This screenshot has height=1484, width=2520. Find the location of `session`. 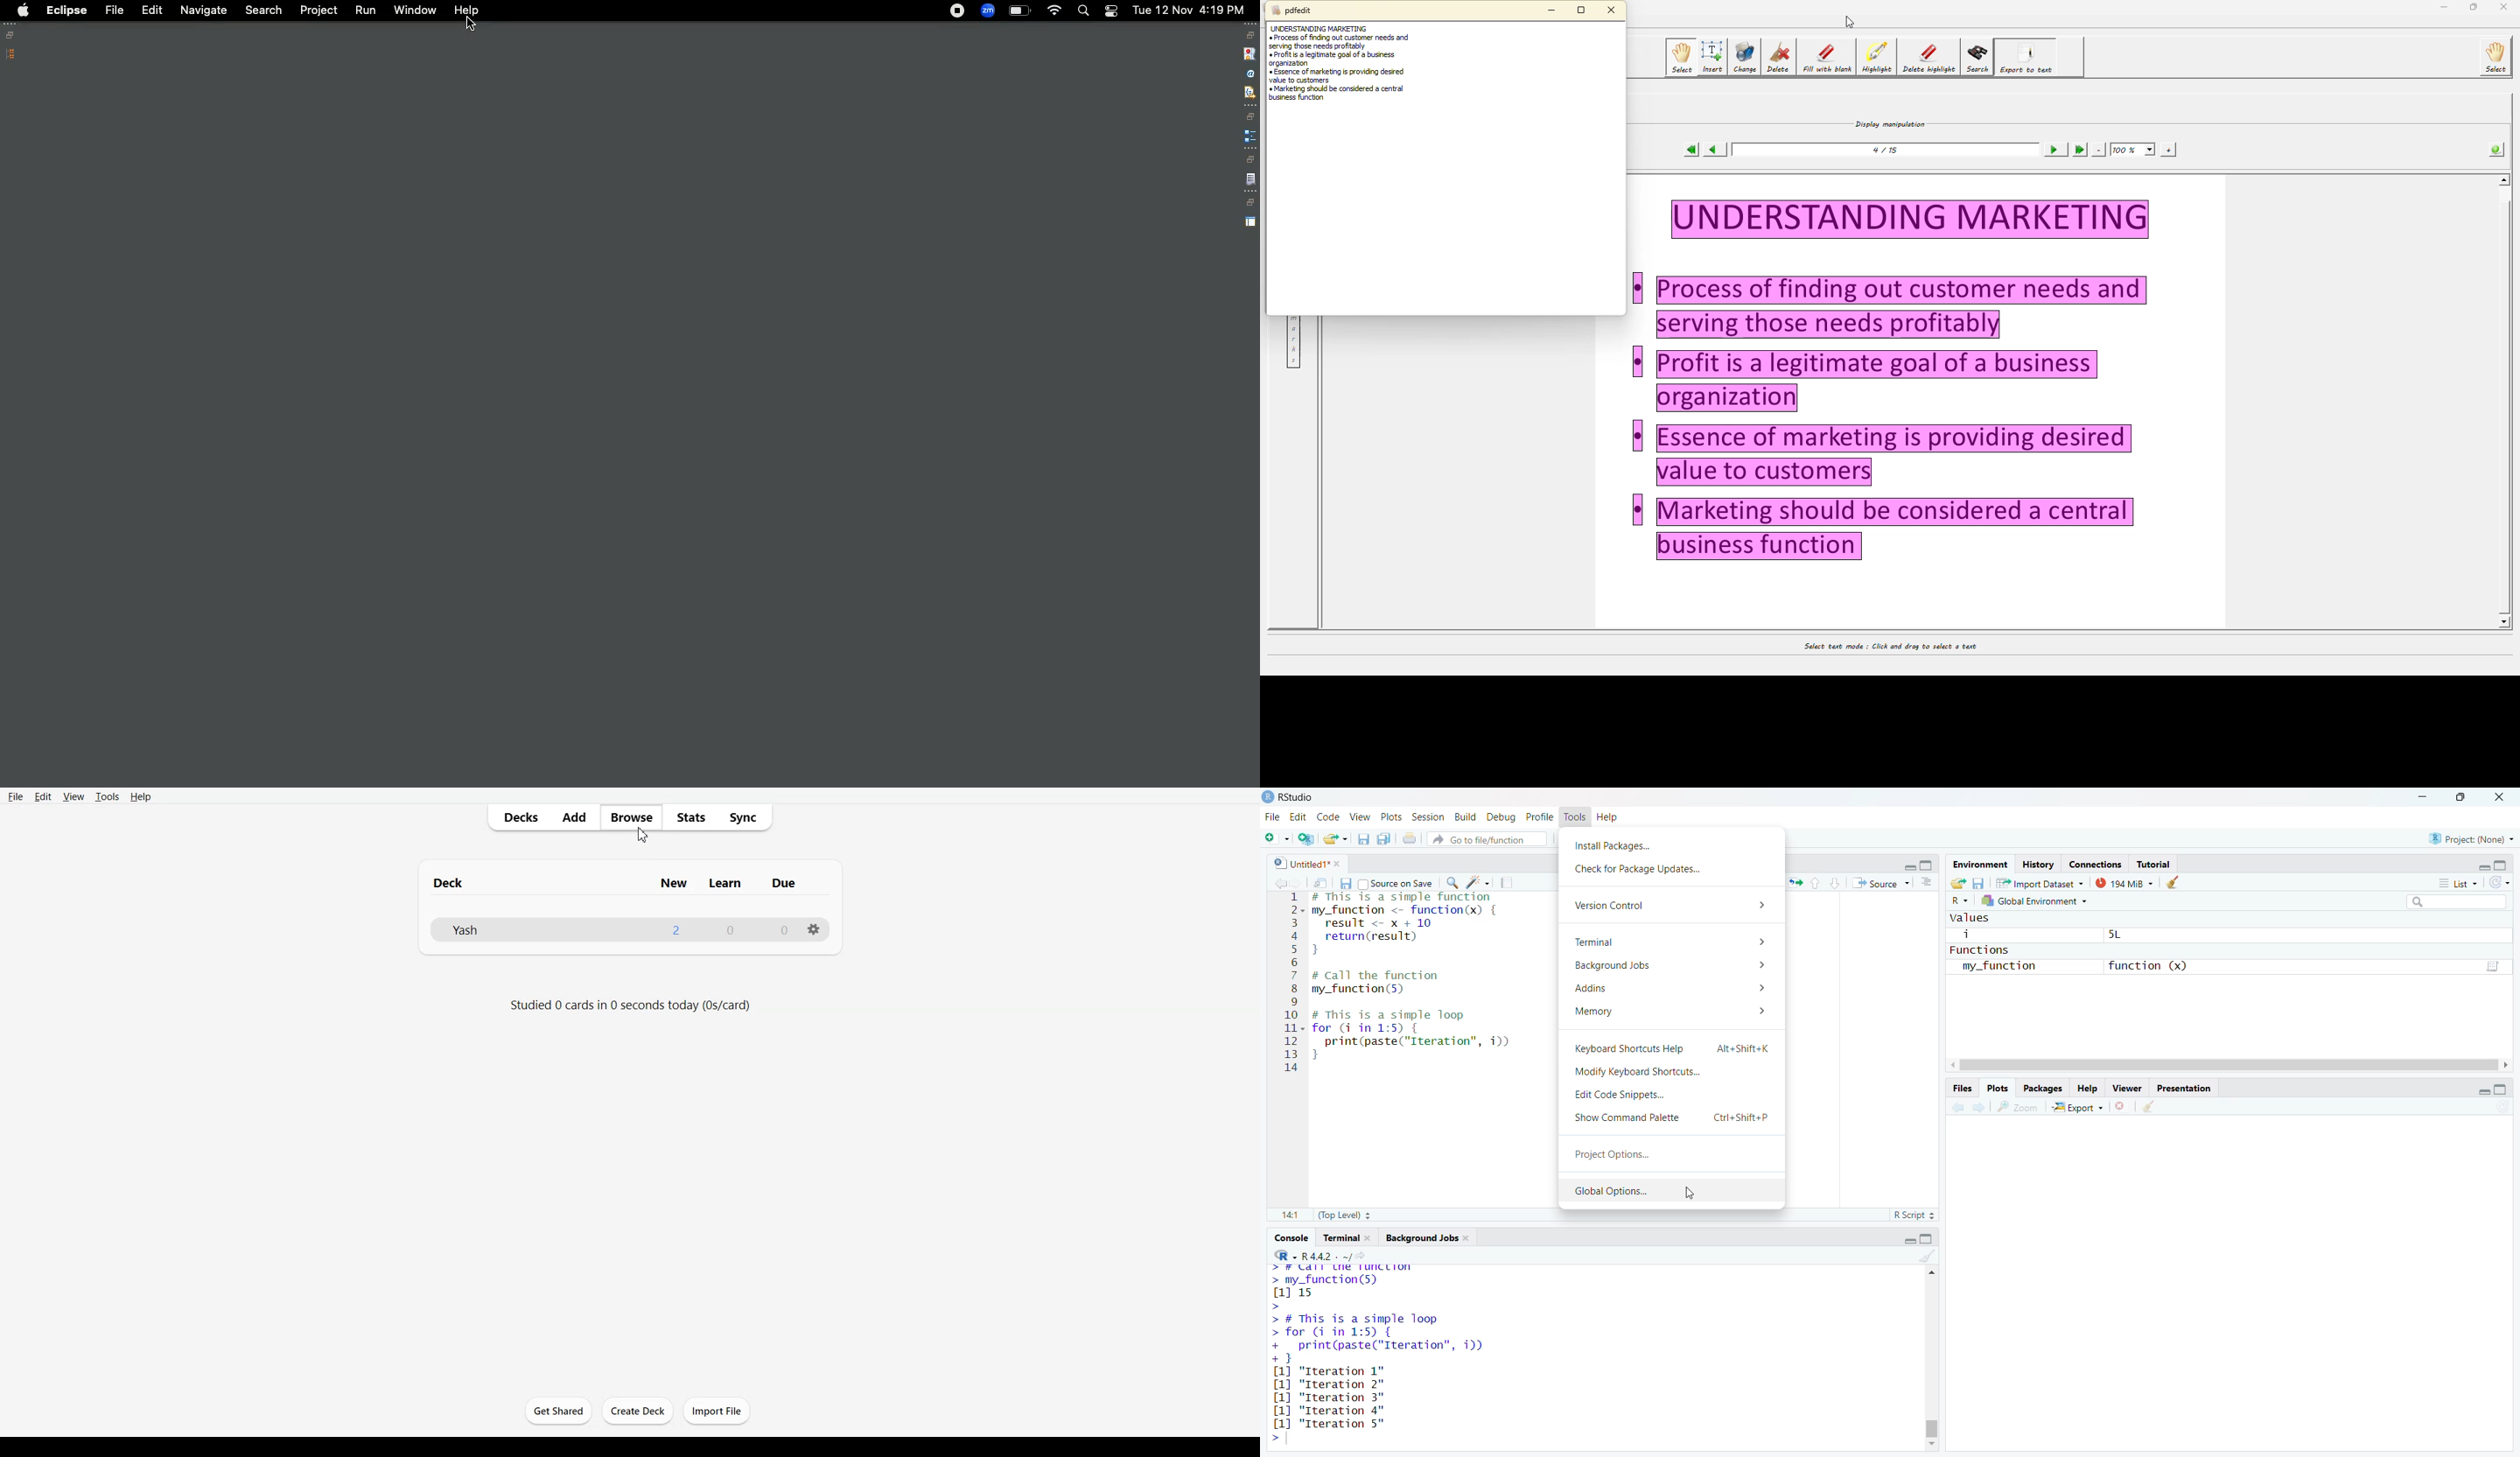

session is located at coordinates (1427, 815).